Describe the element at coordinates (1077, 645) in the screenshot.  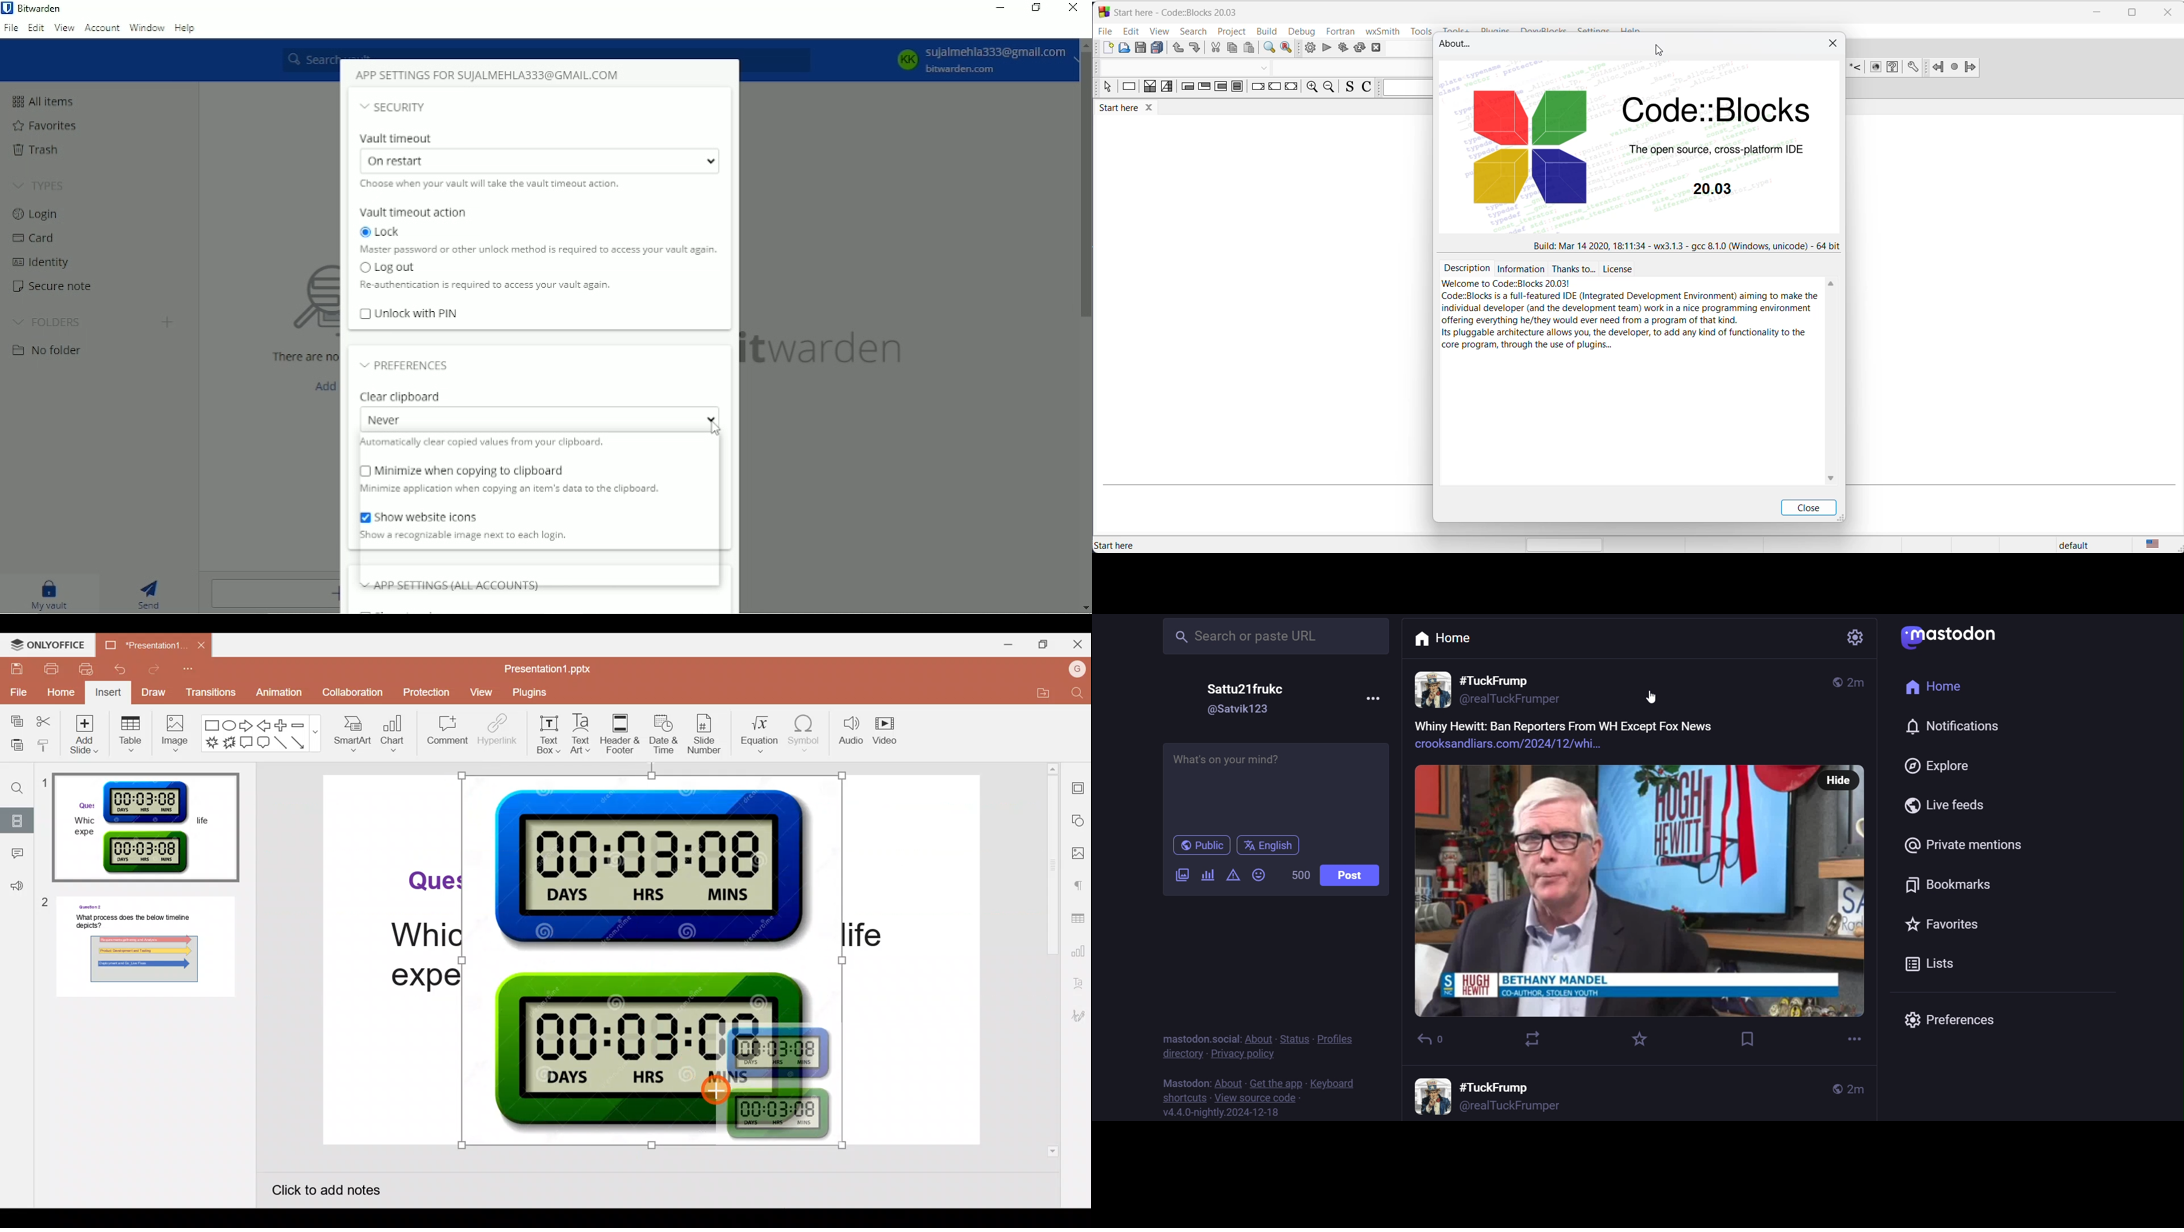
I see `Close` at that location.